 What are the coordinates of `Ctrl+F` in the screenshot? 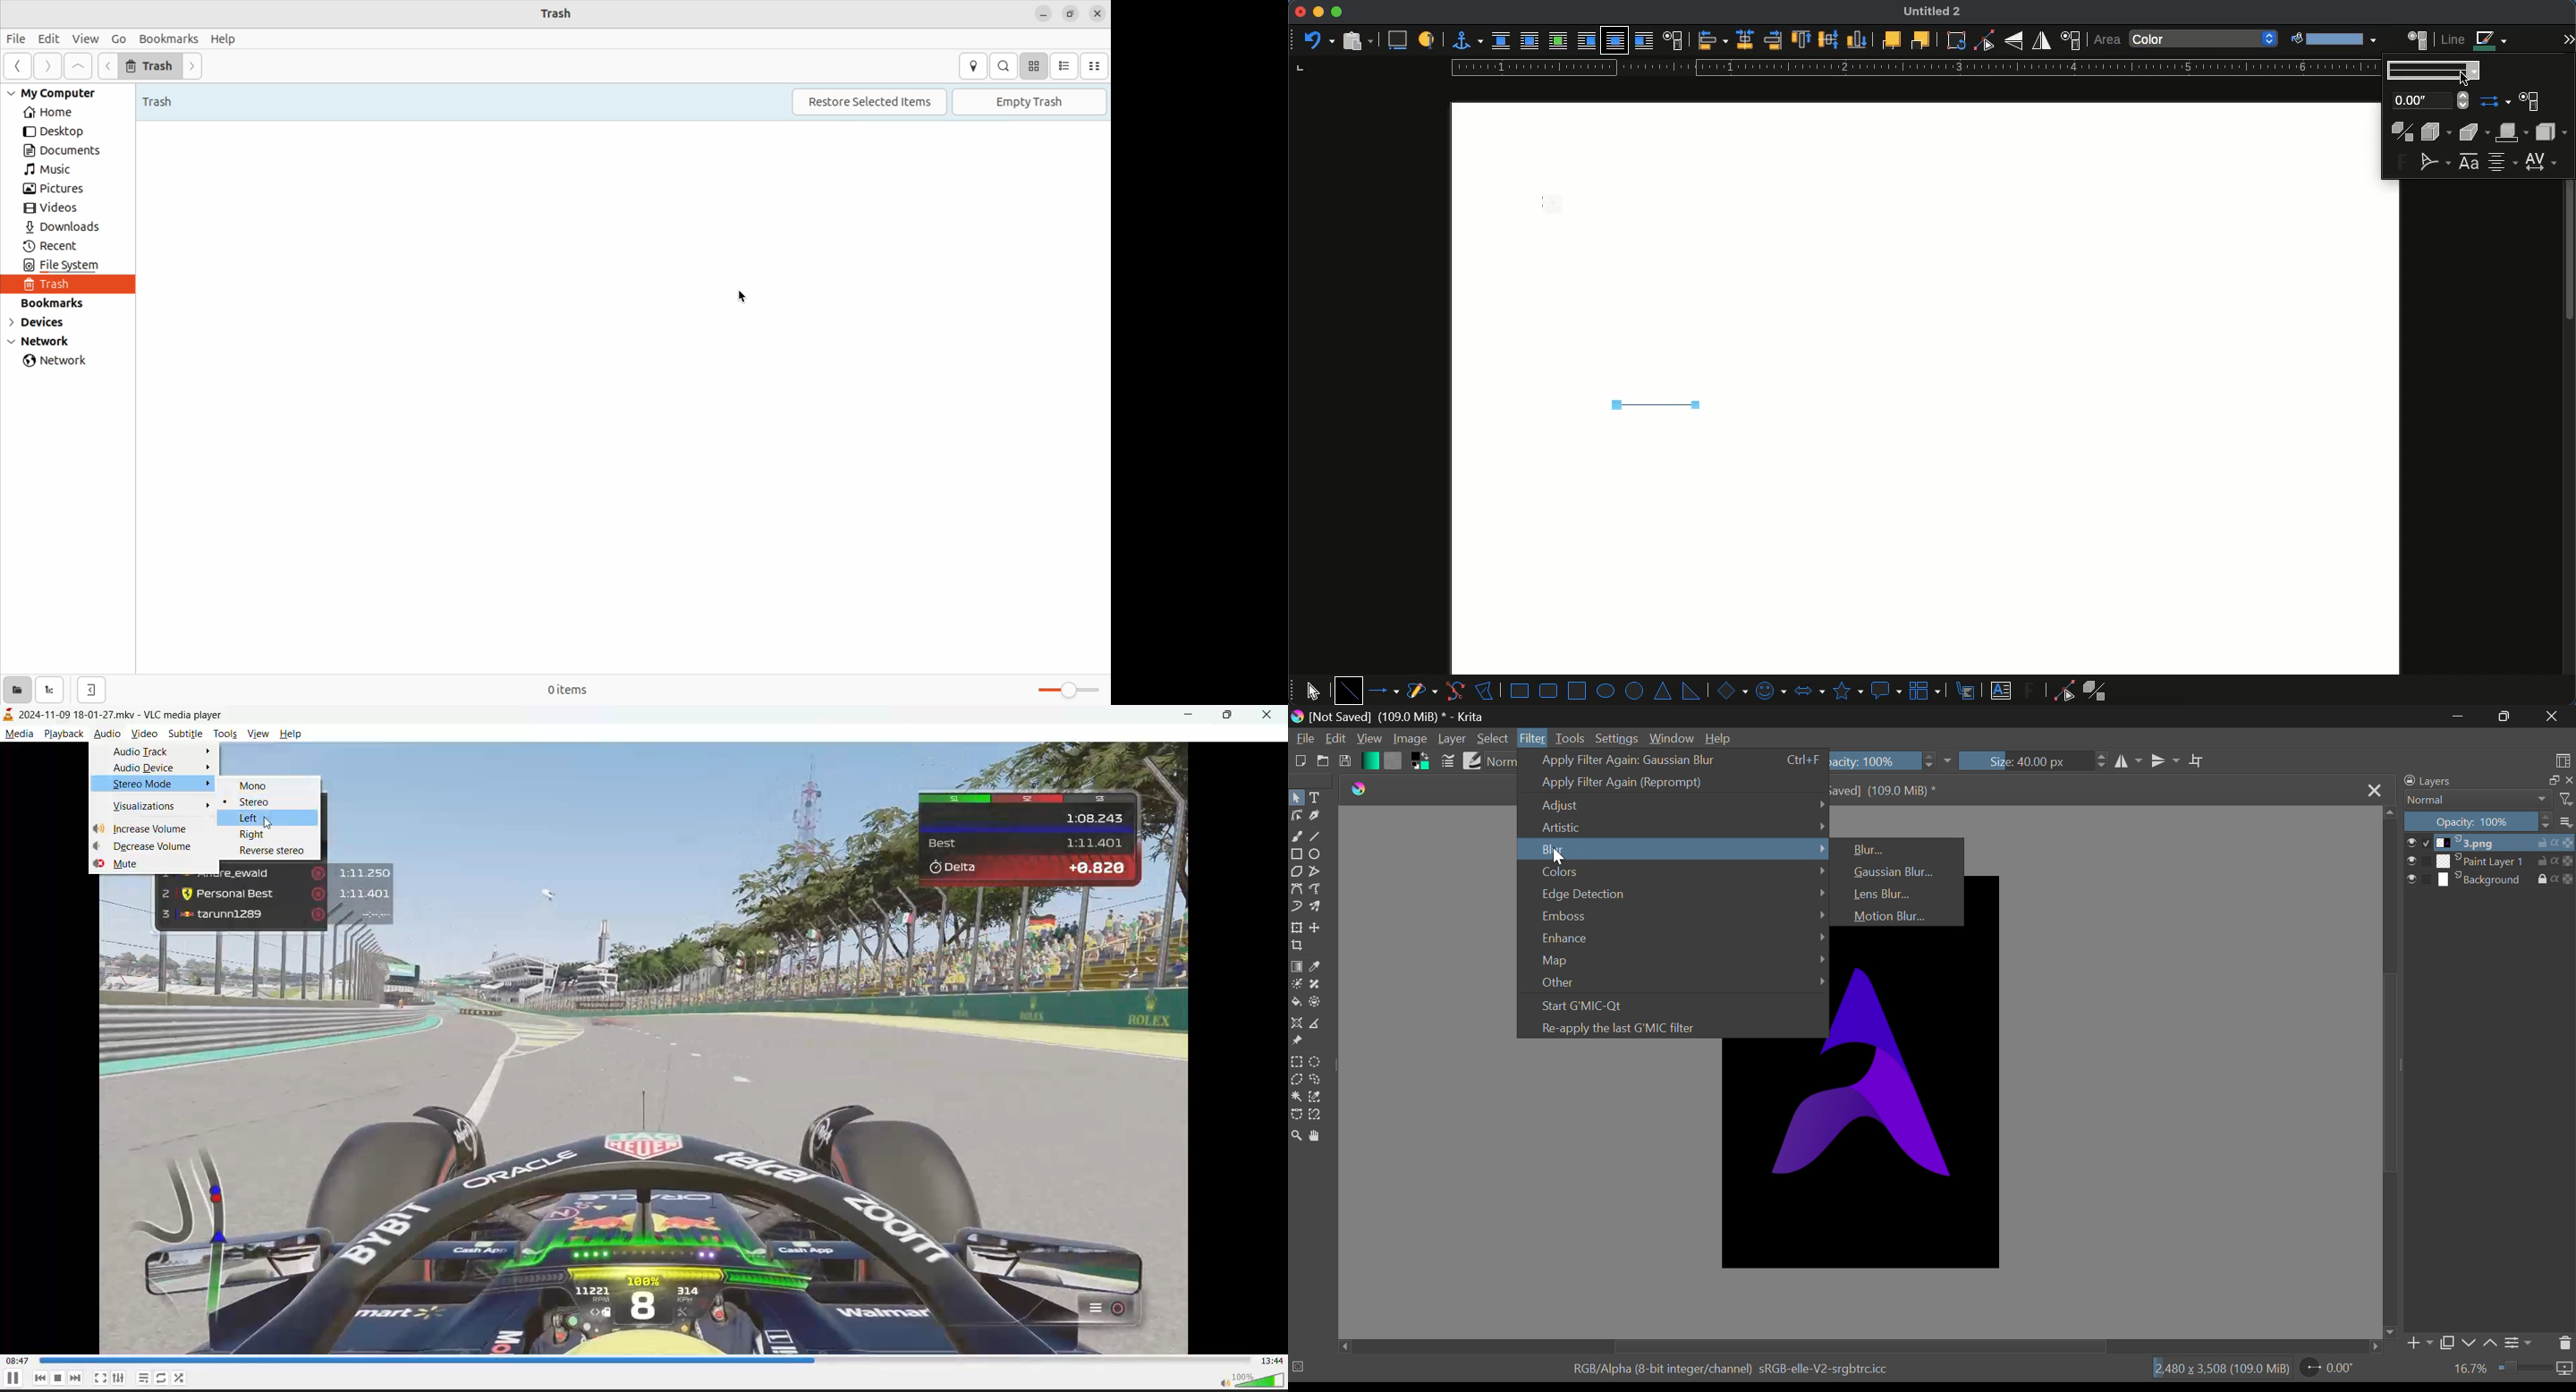 It's located at (1802, 760).